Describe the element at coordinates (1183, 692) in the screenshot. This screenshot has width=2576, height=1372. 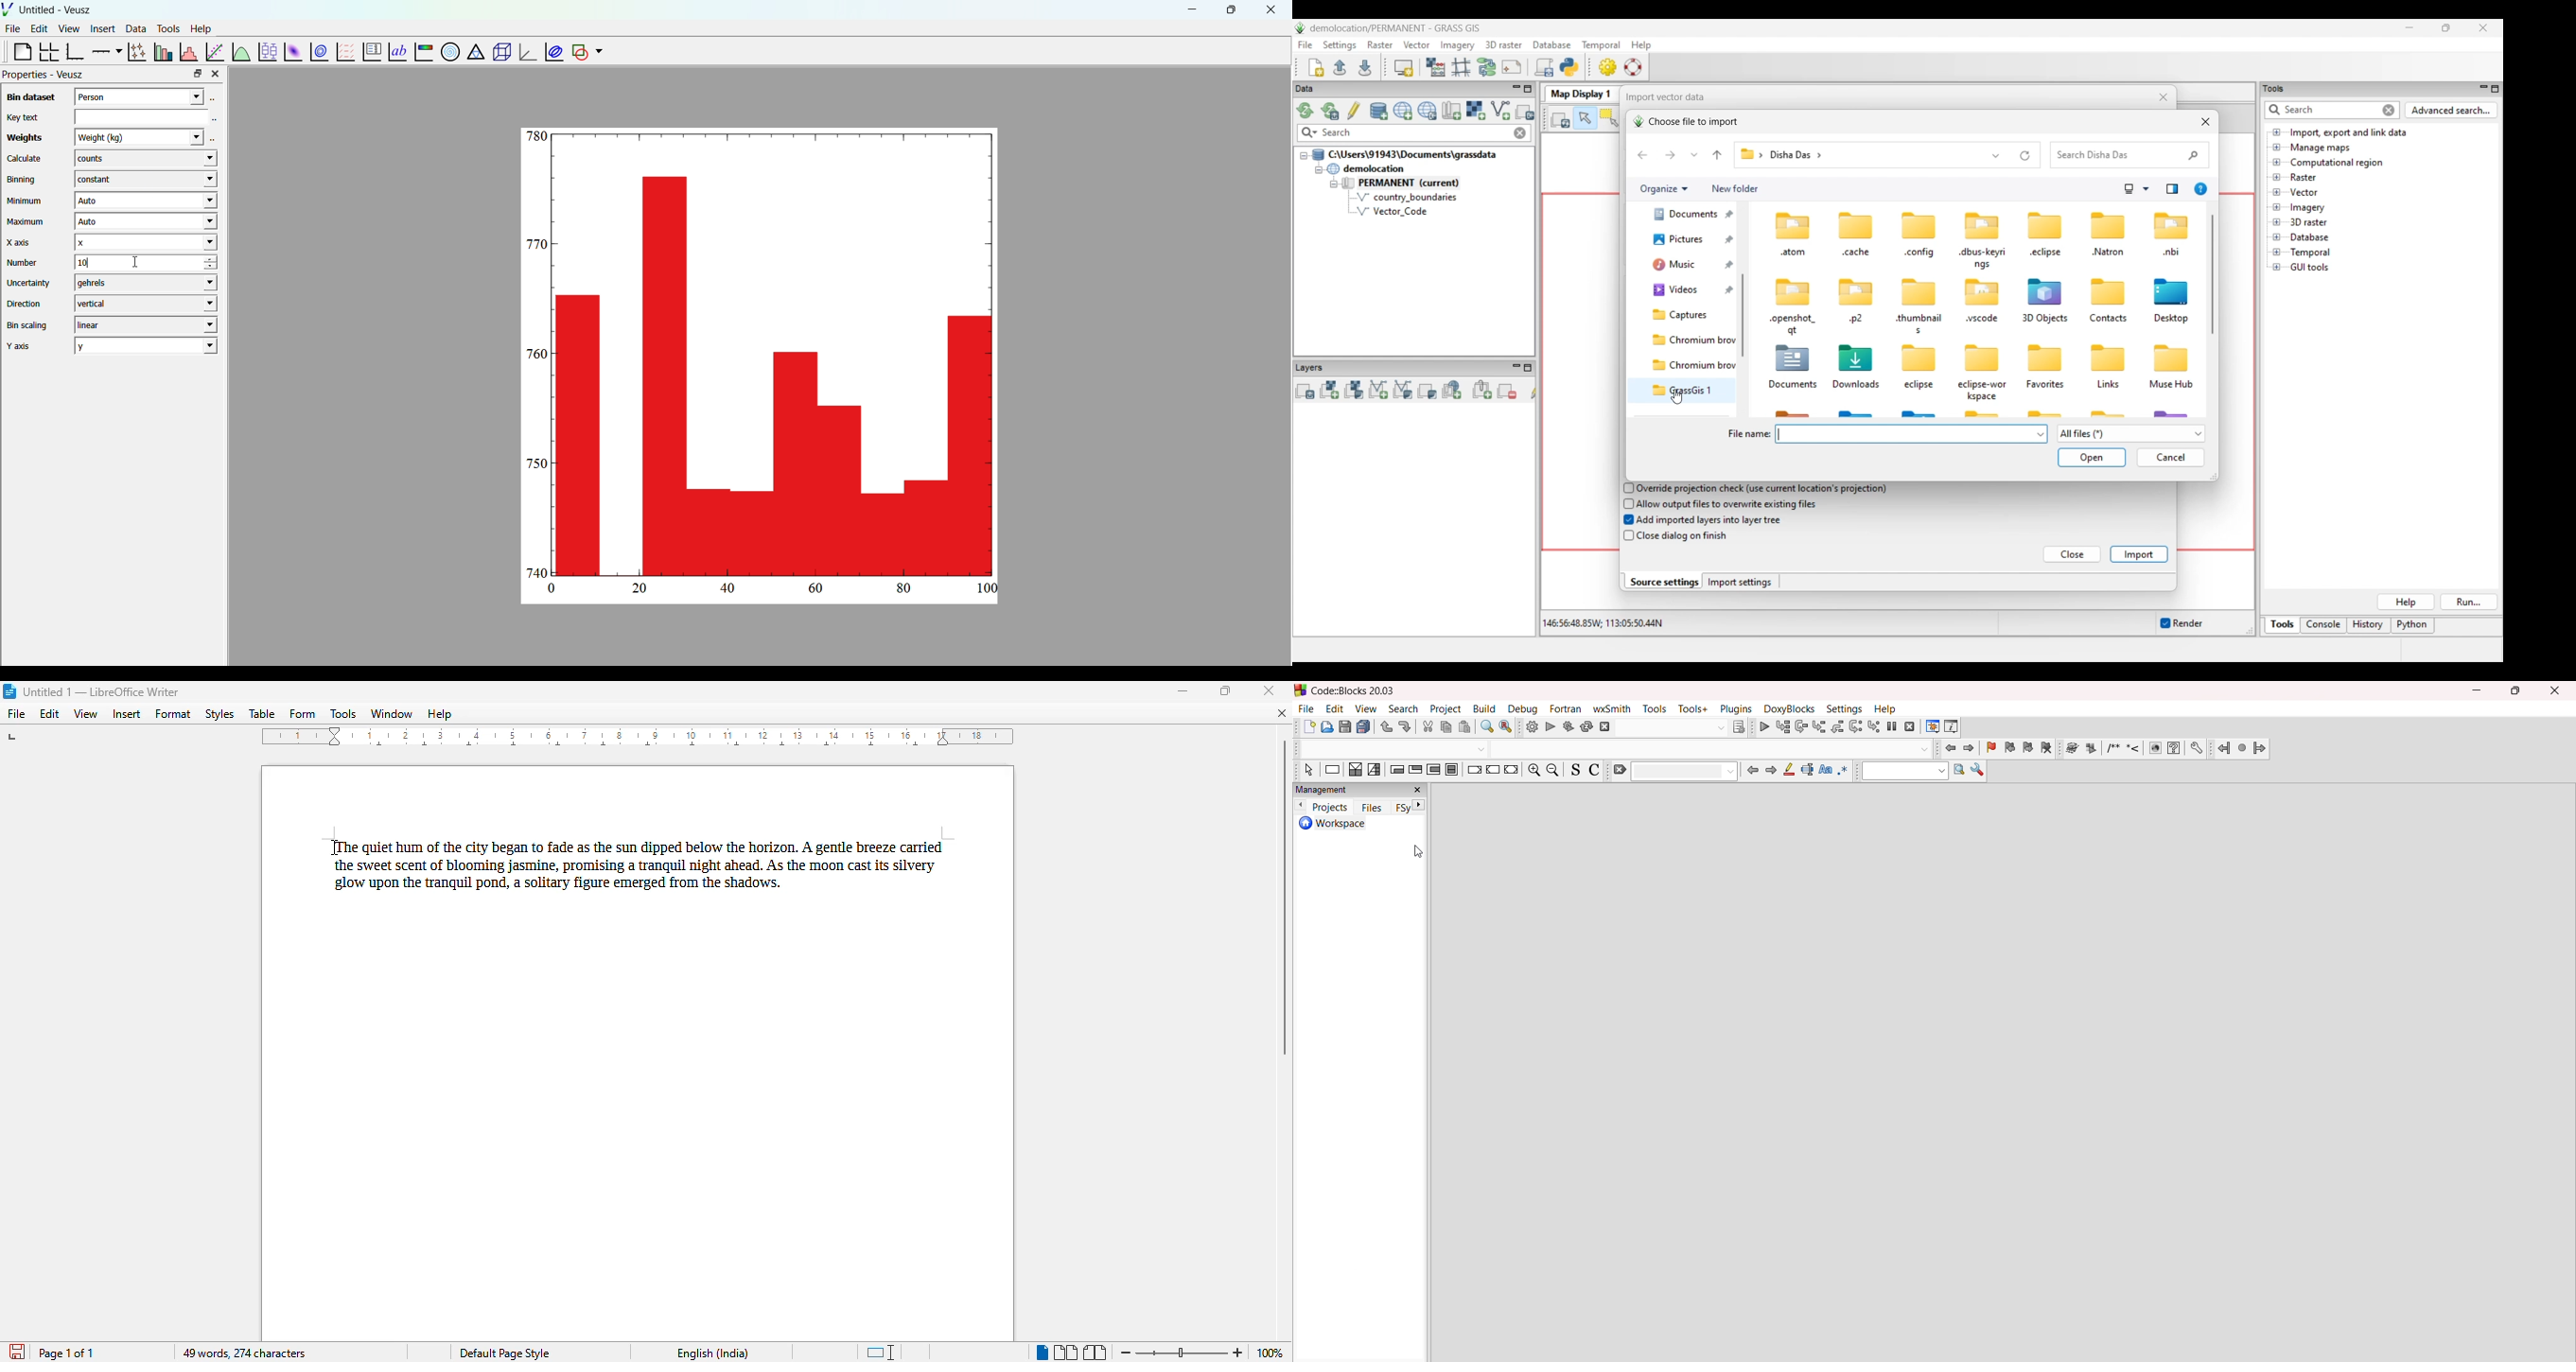
I see `minimize` at that location.